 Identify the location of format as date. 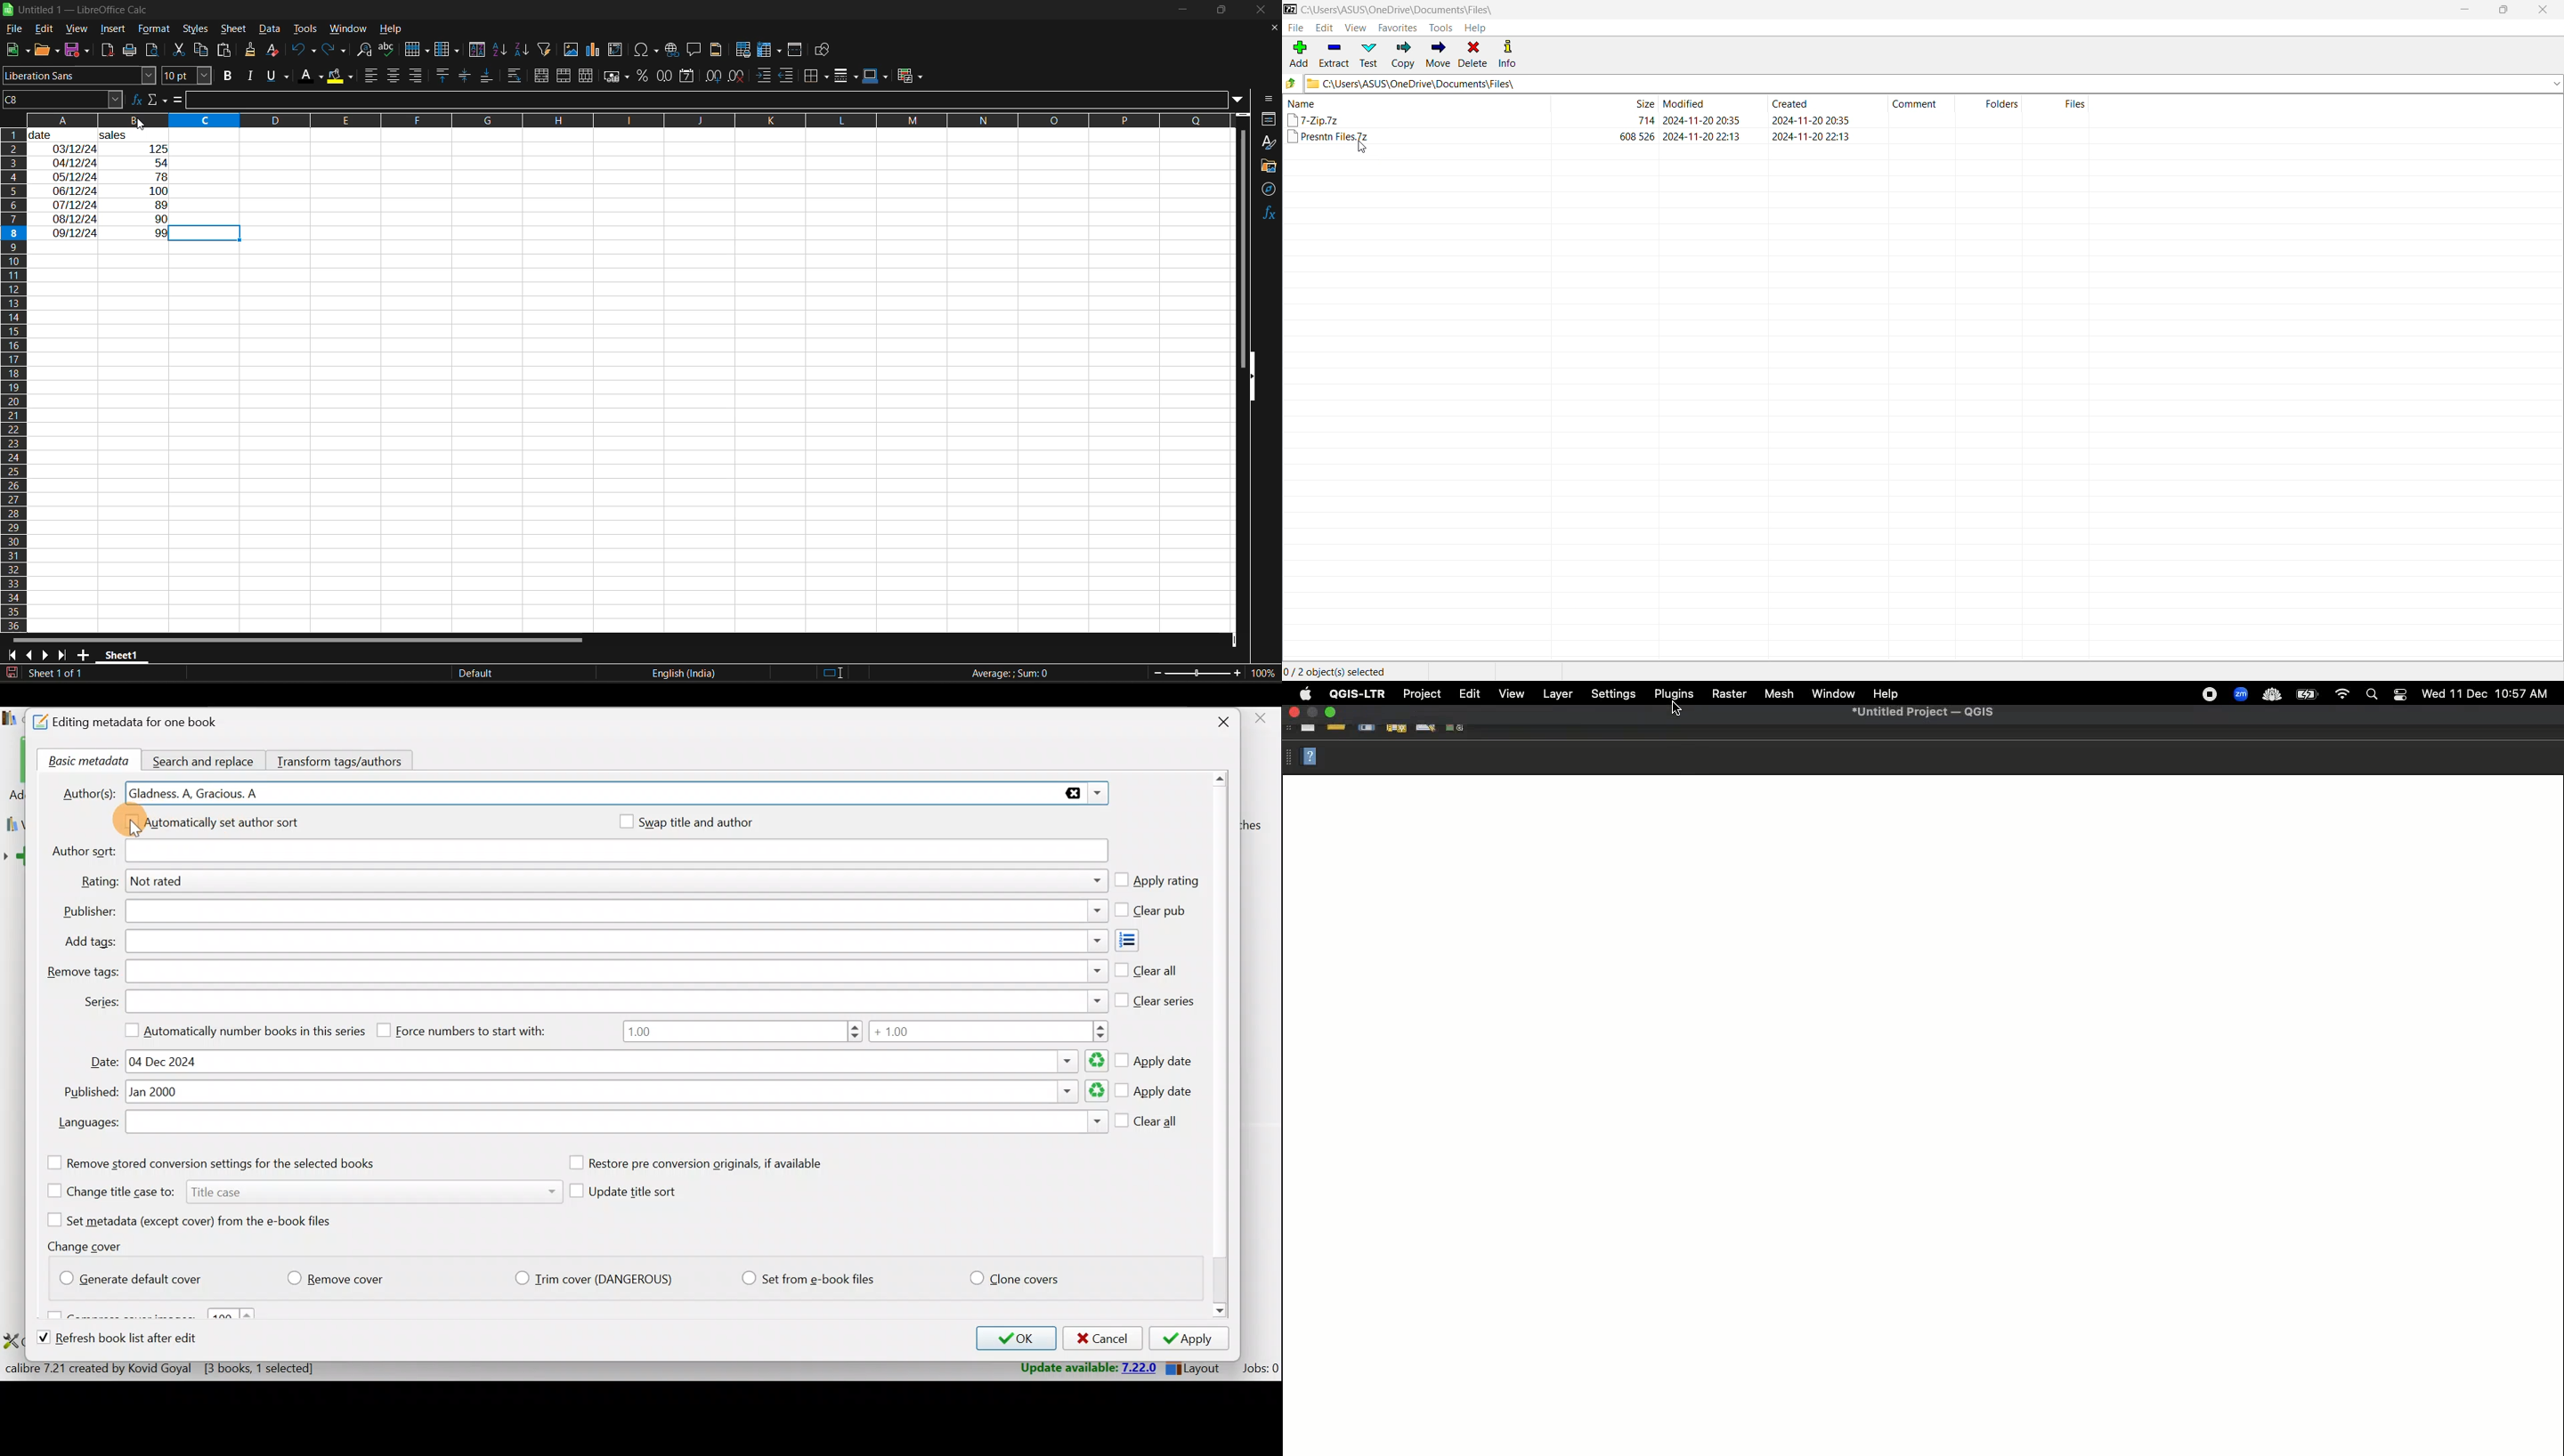
(685, 77).